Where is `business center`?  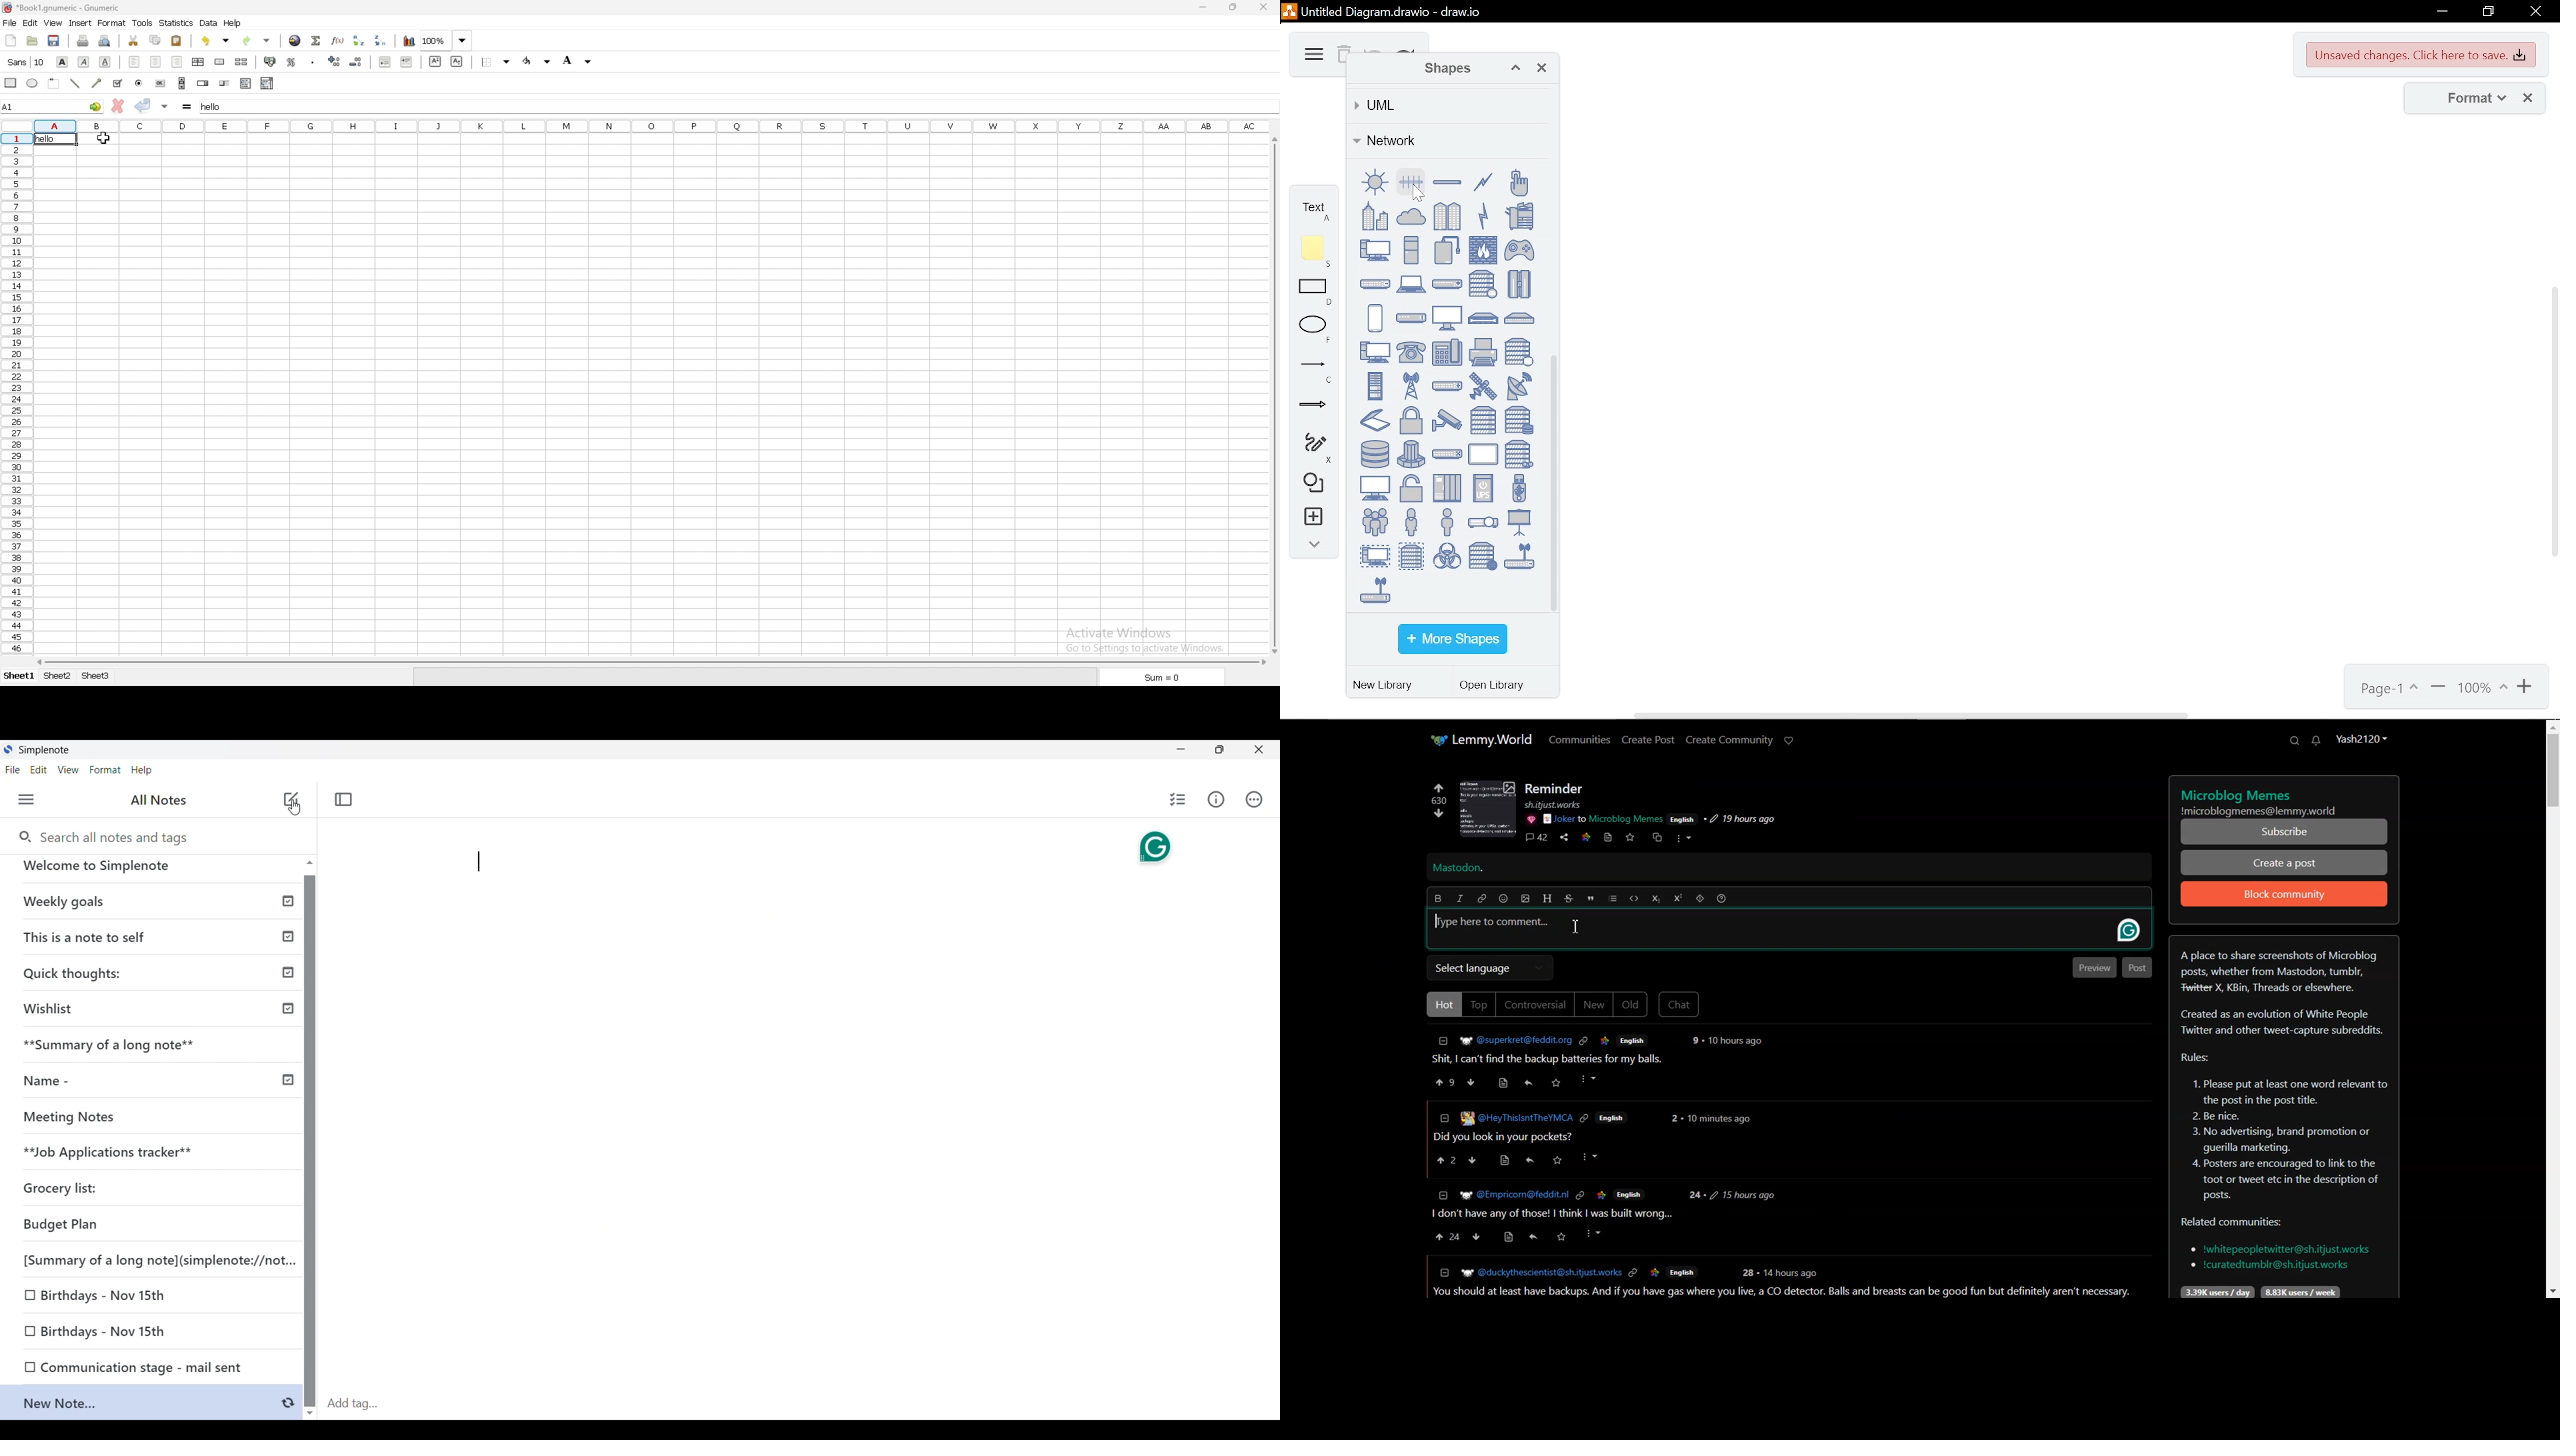
business center is located at coordinates (1375, 216).